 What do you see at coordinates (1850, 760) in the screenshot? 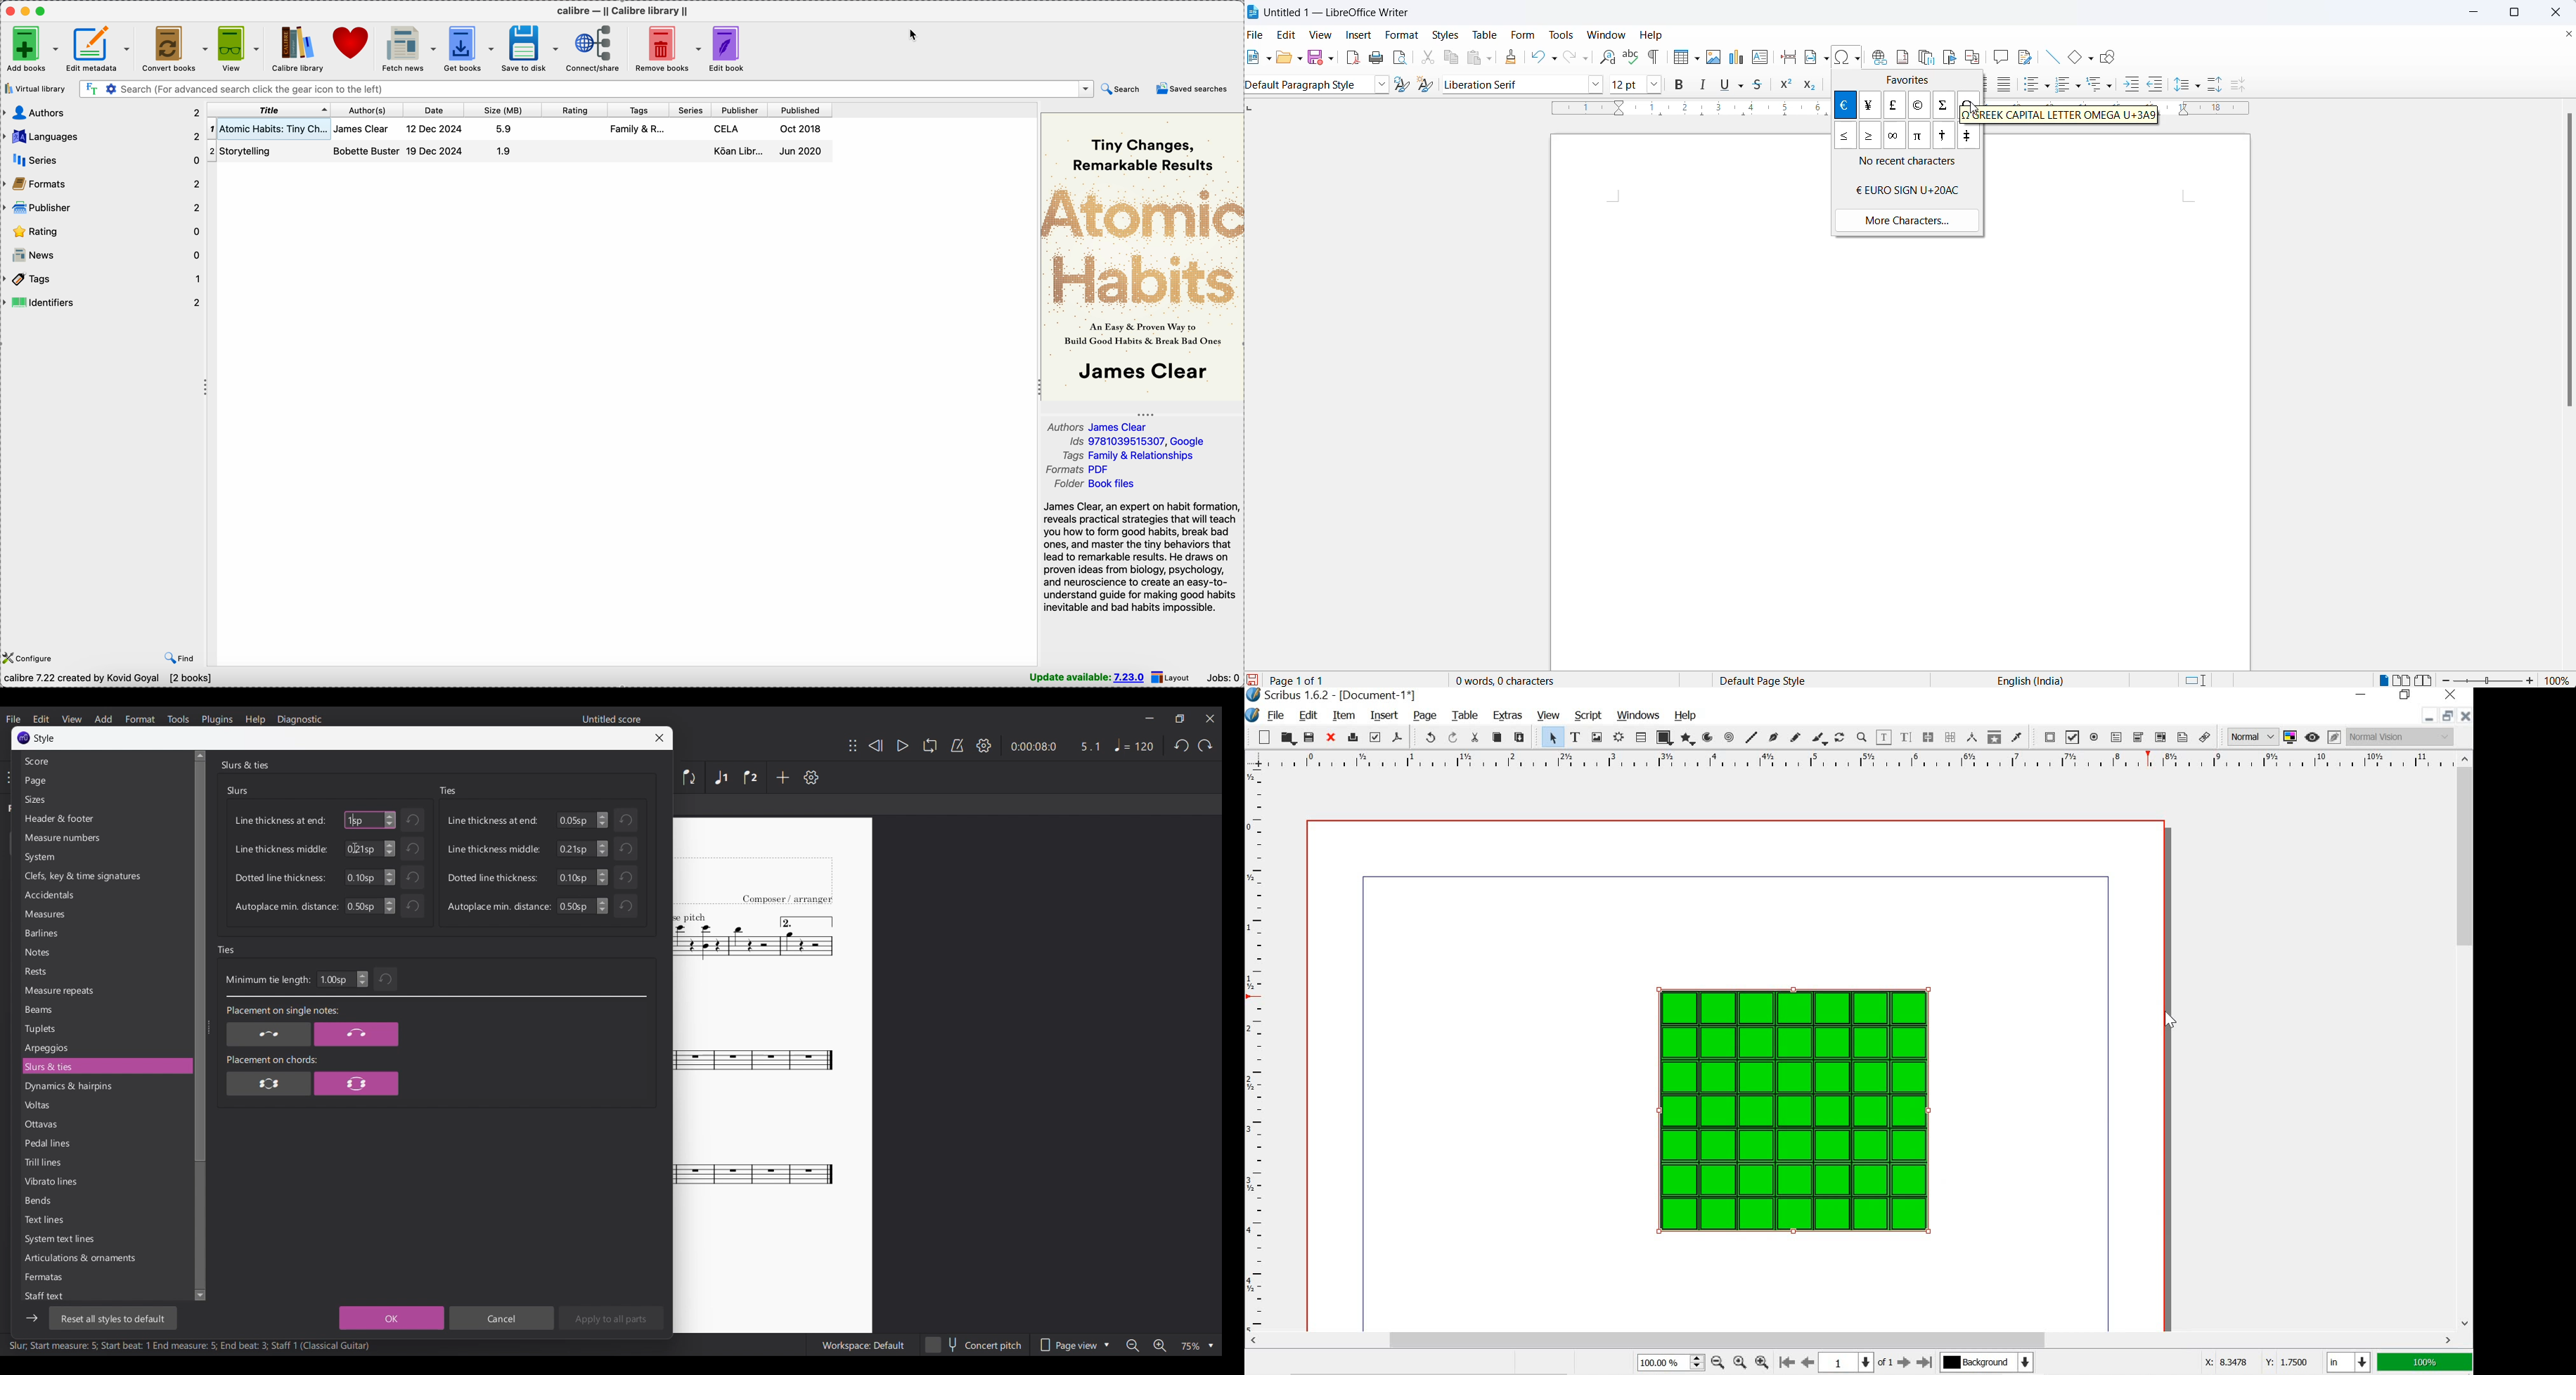
I see `ruler` at bounding box center [1850, 760].